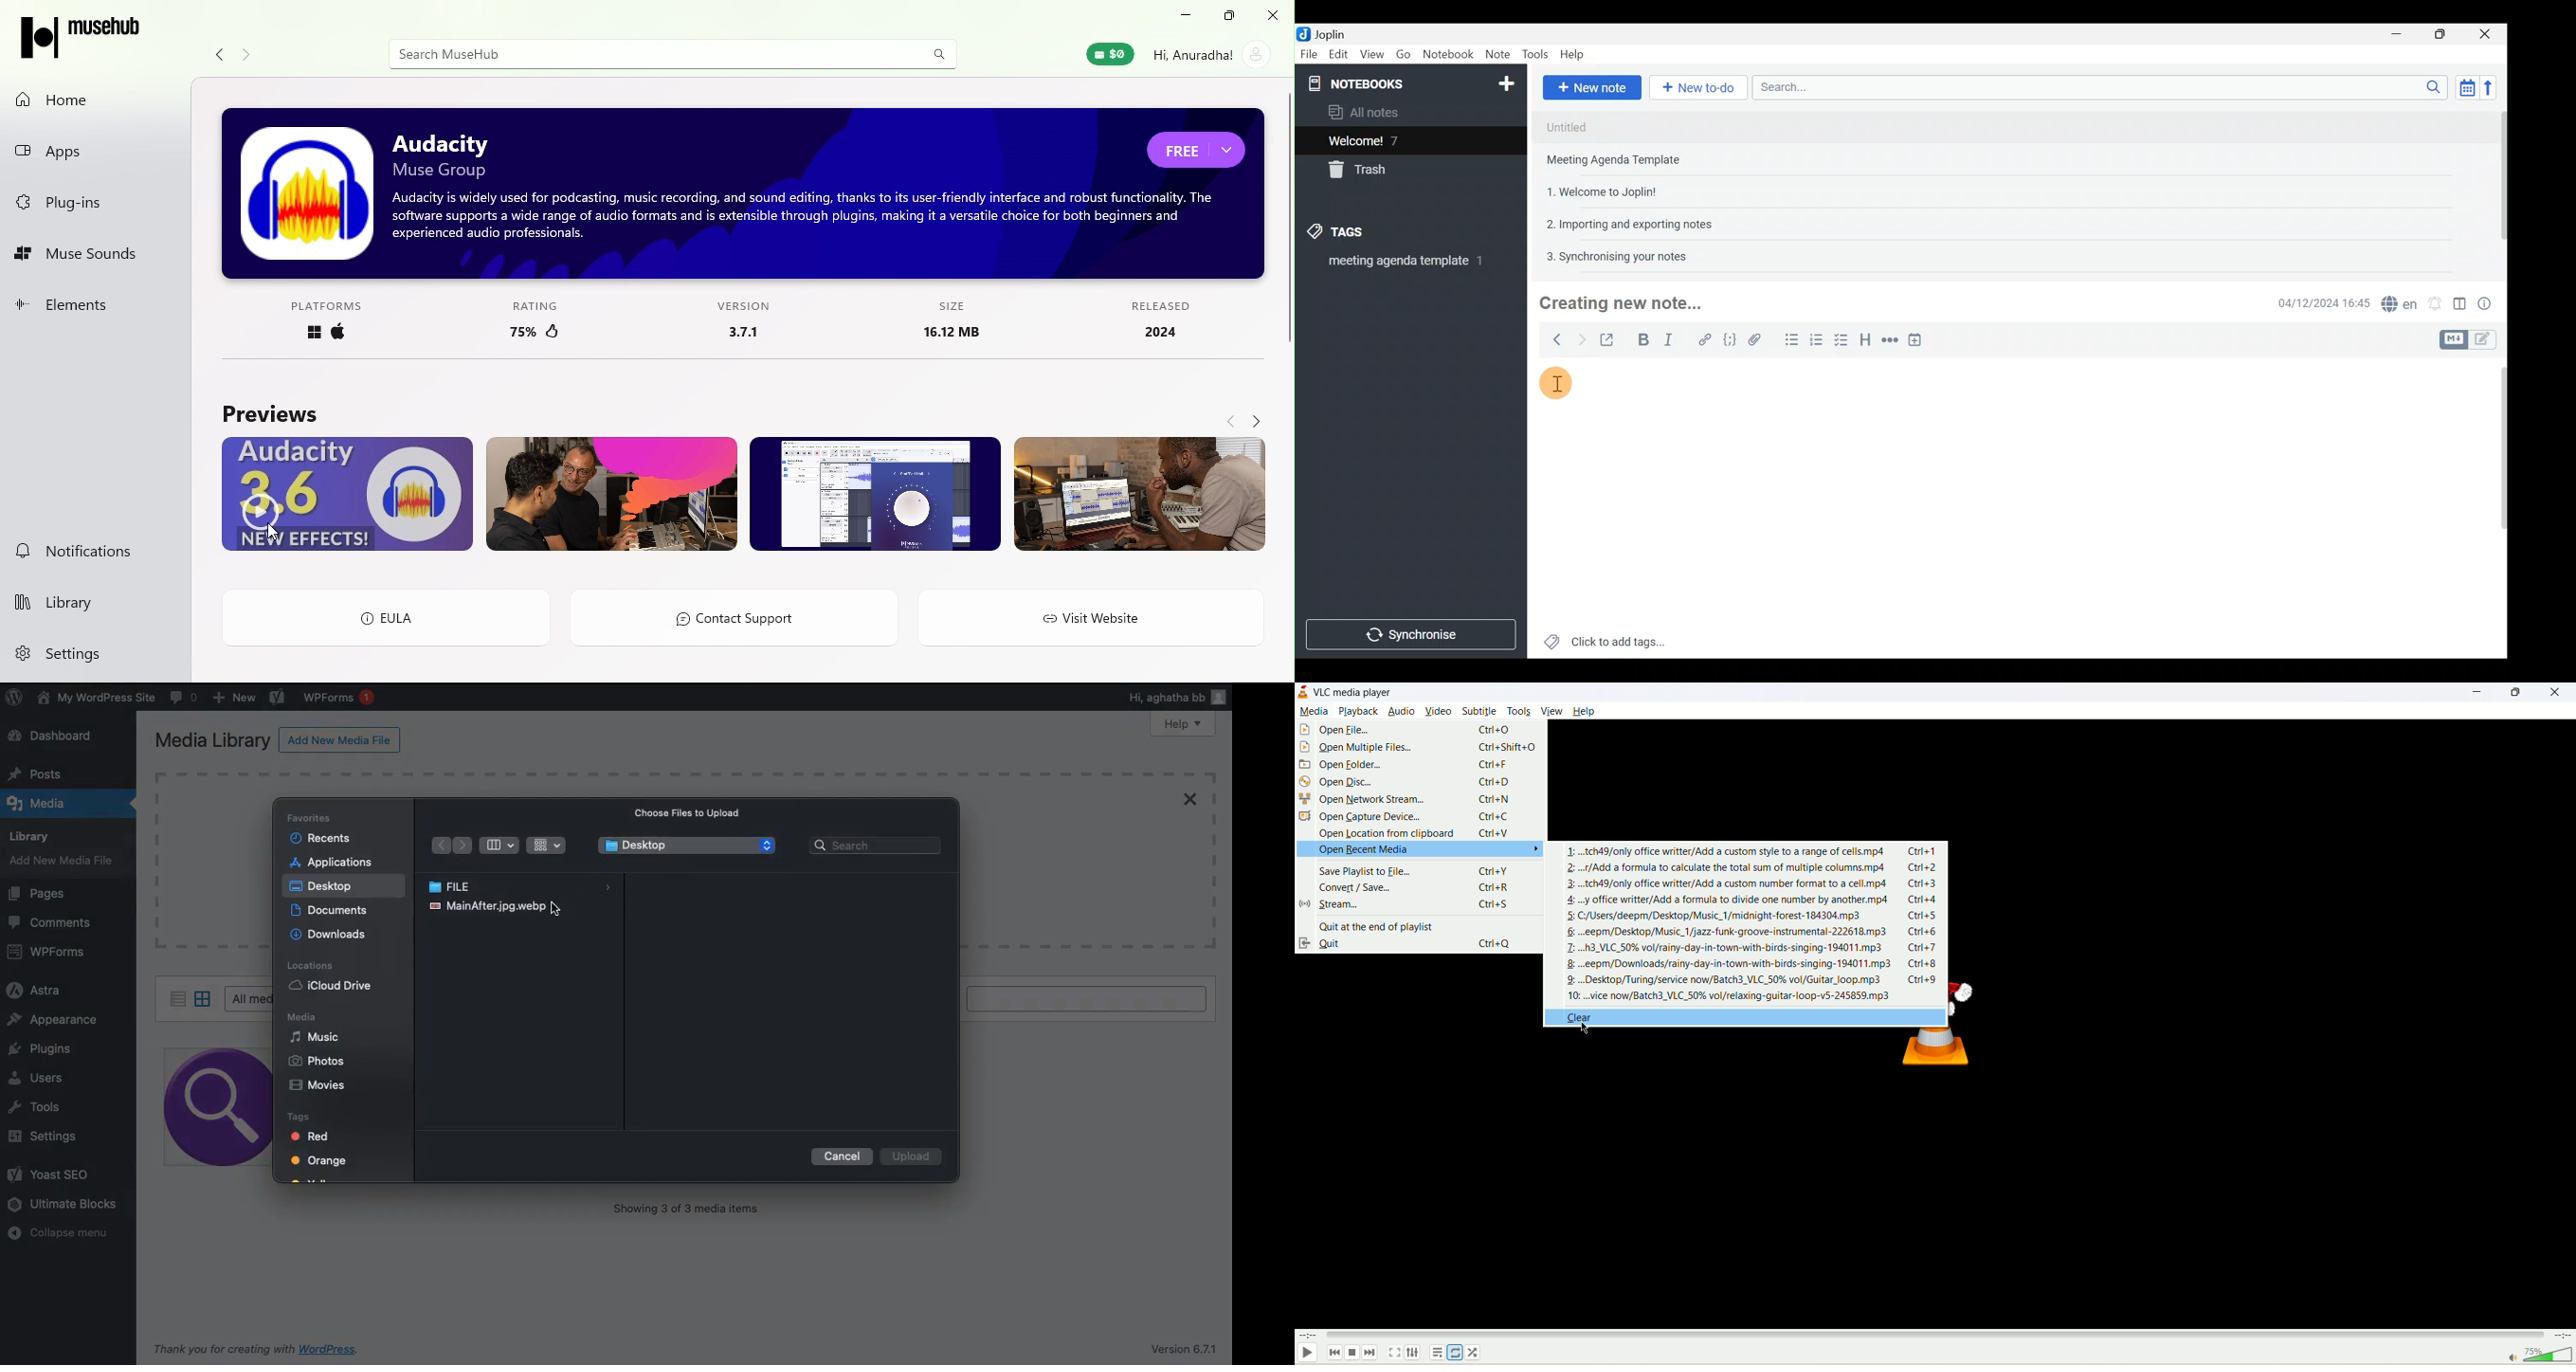  I want to click on Comments, so click(57, 921).